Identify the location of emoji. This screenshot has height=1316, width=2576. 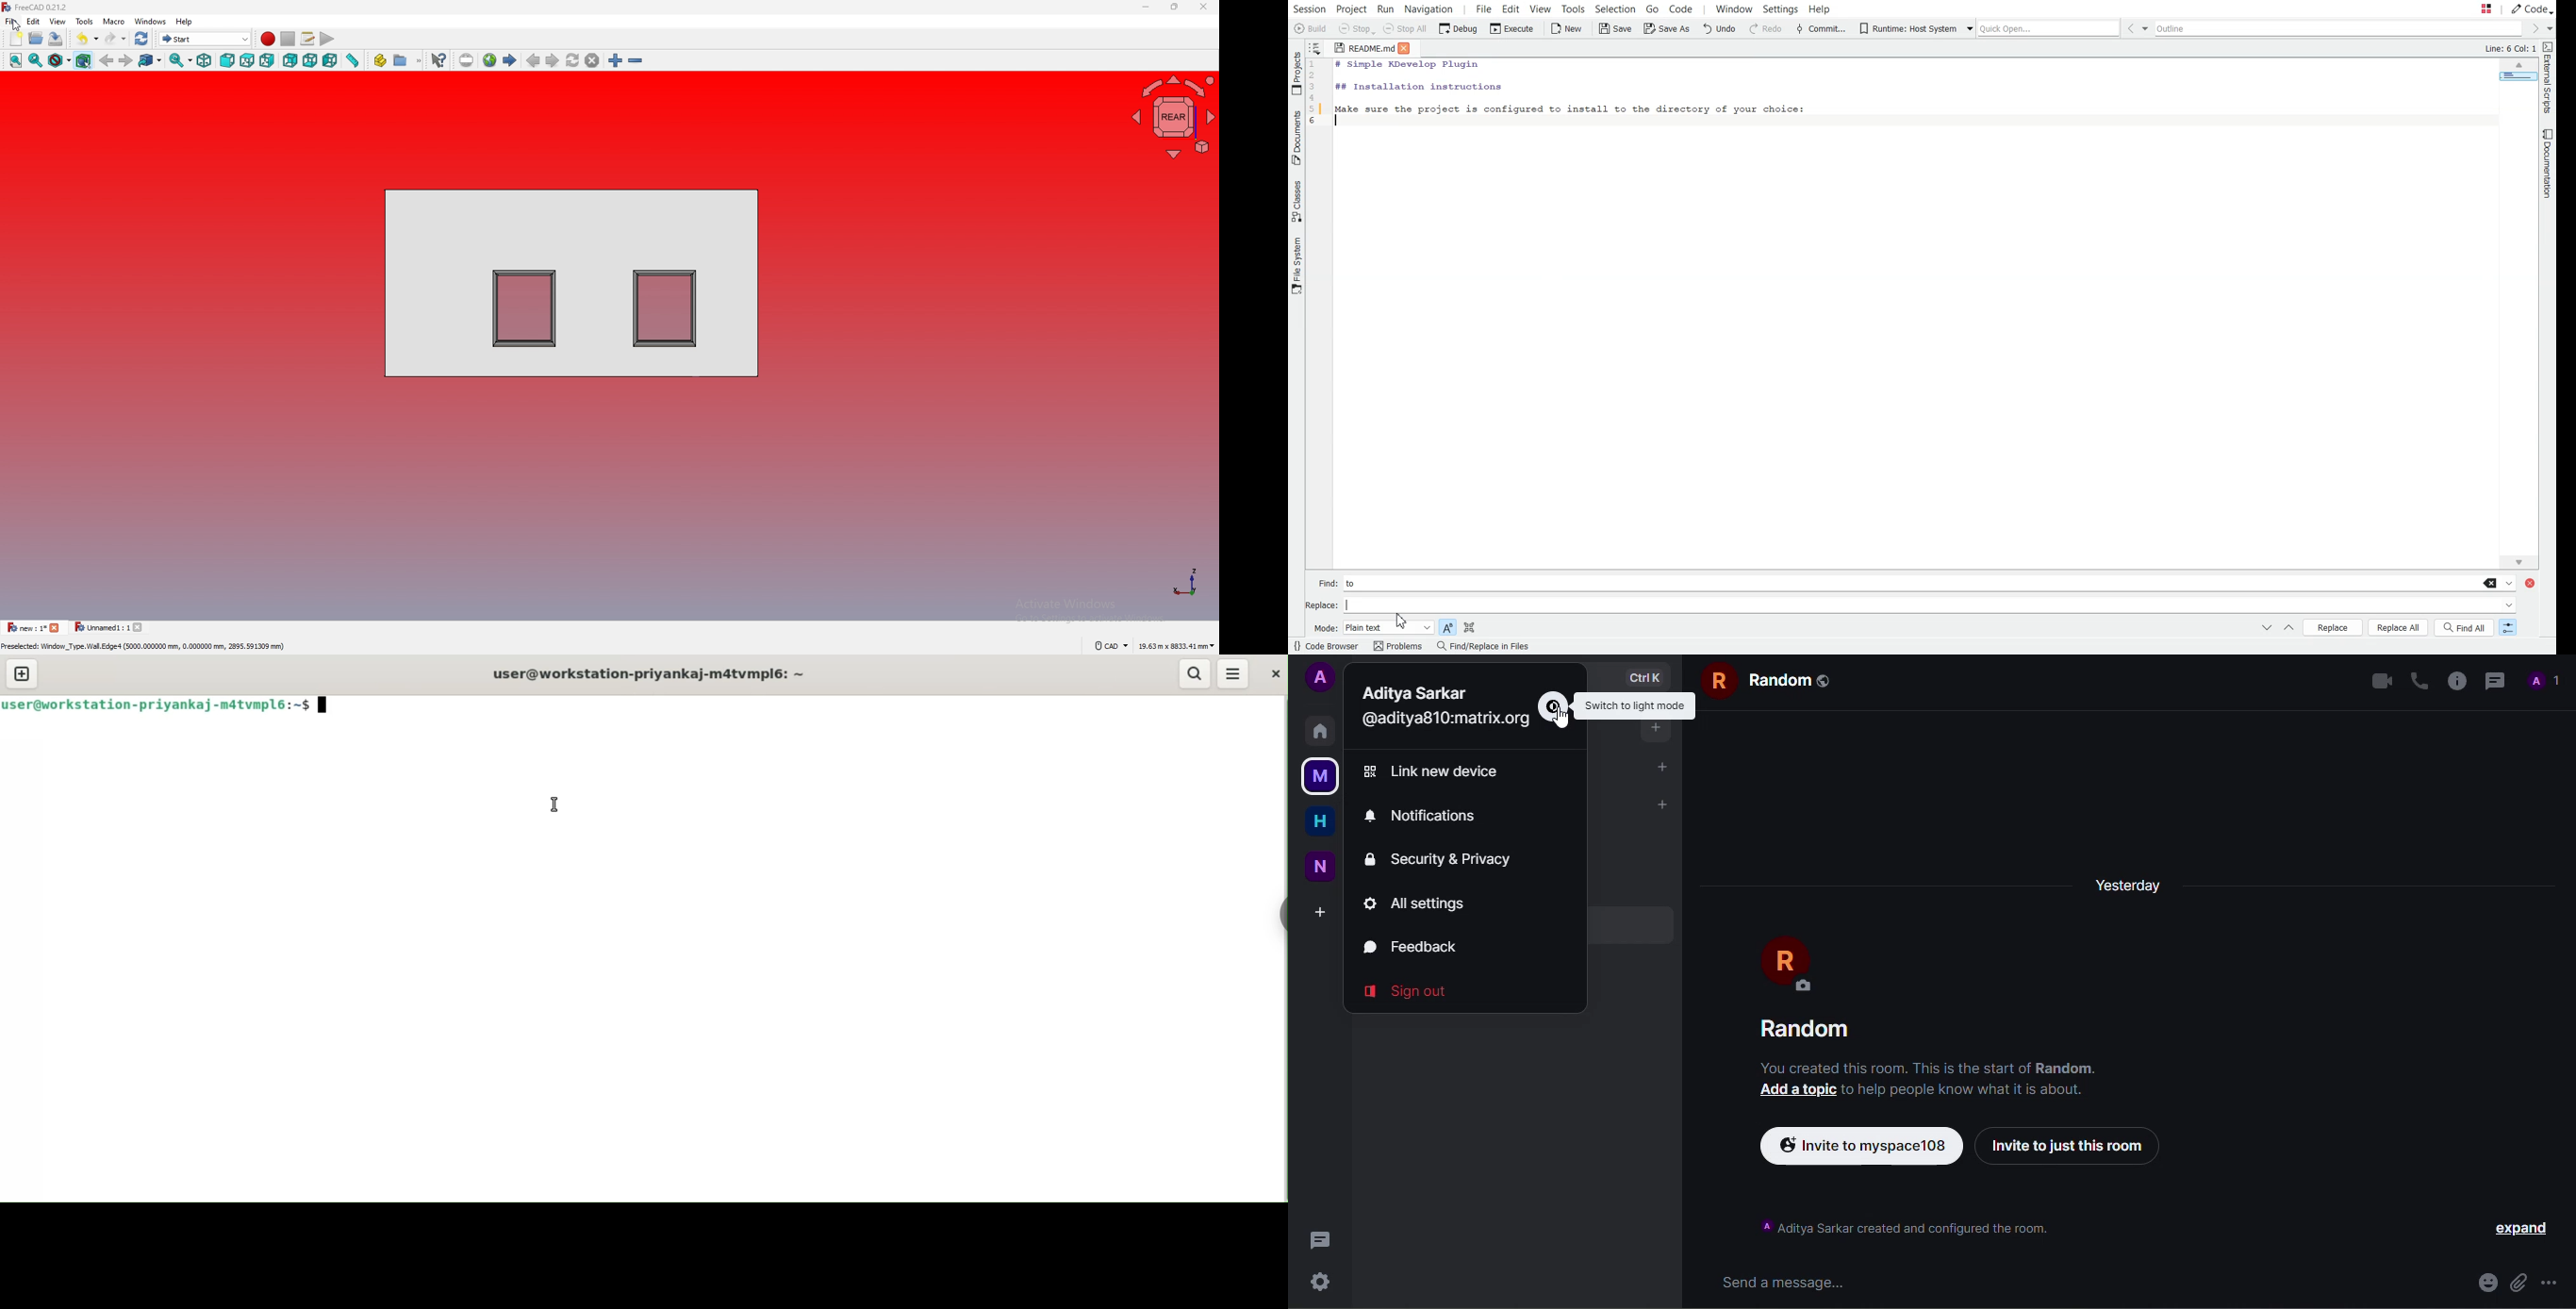
(2485, 1283).